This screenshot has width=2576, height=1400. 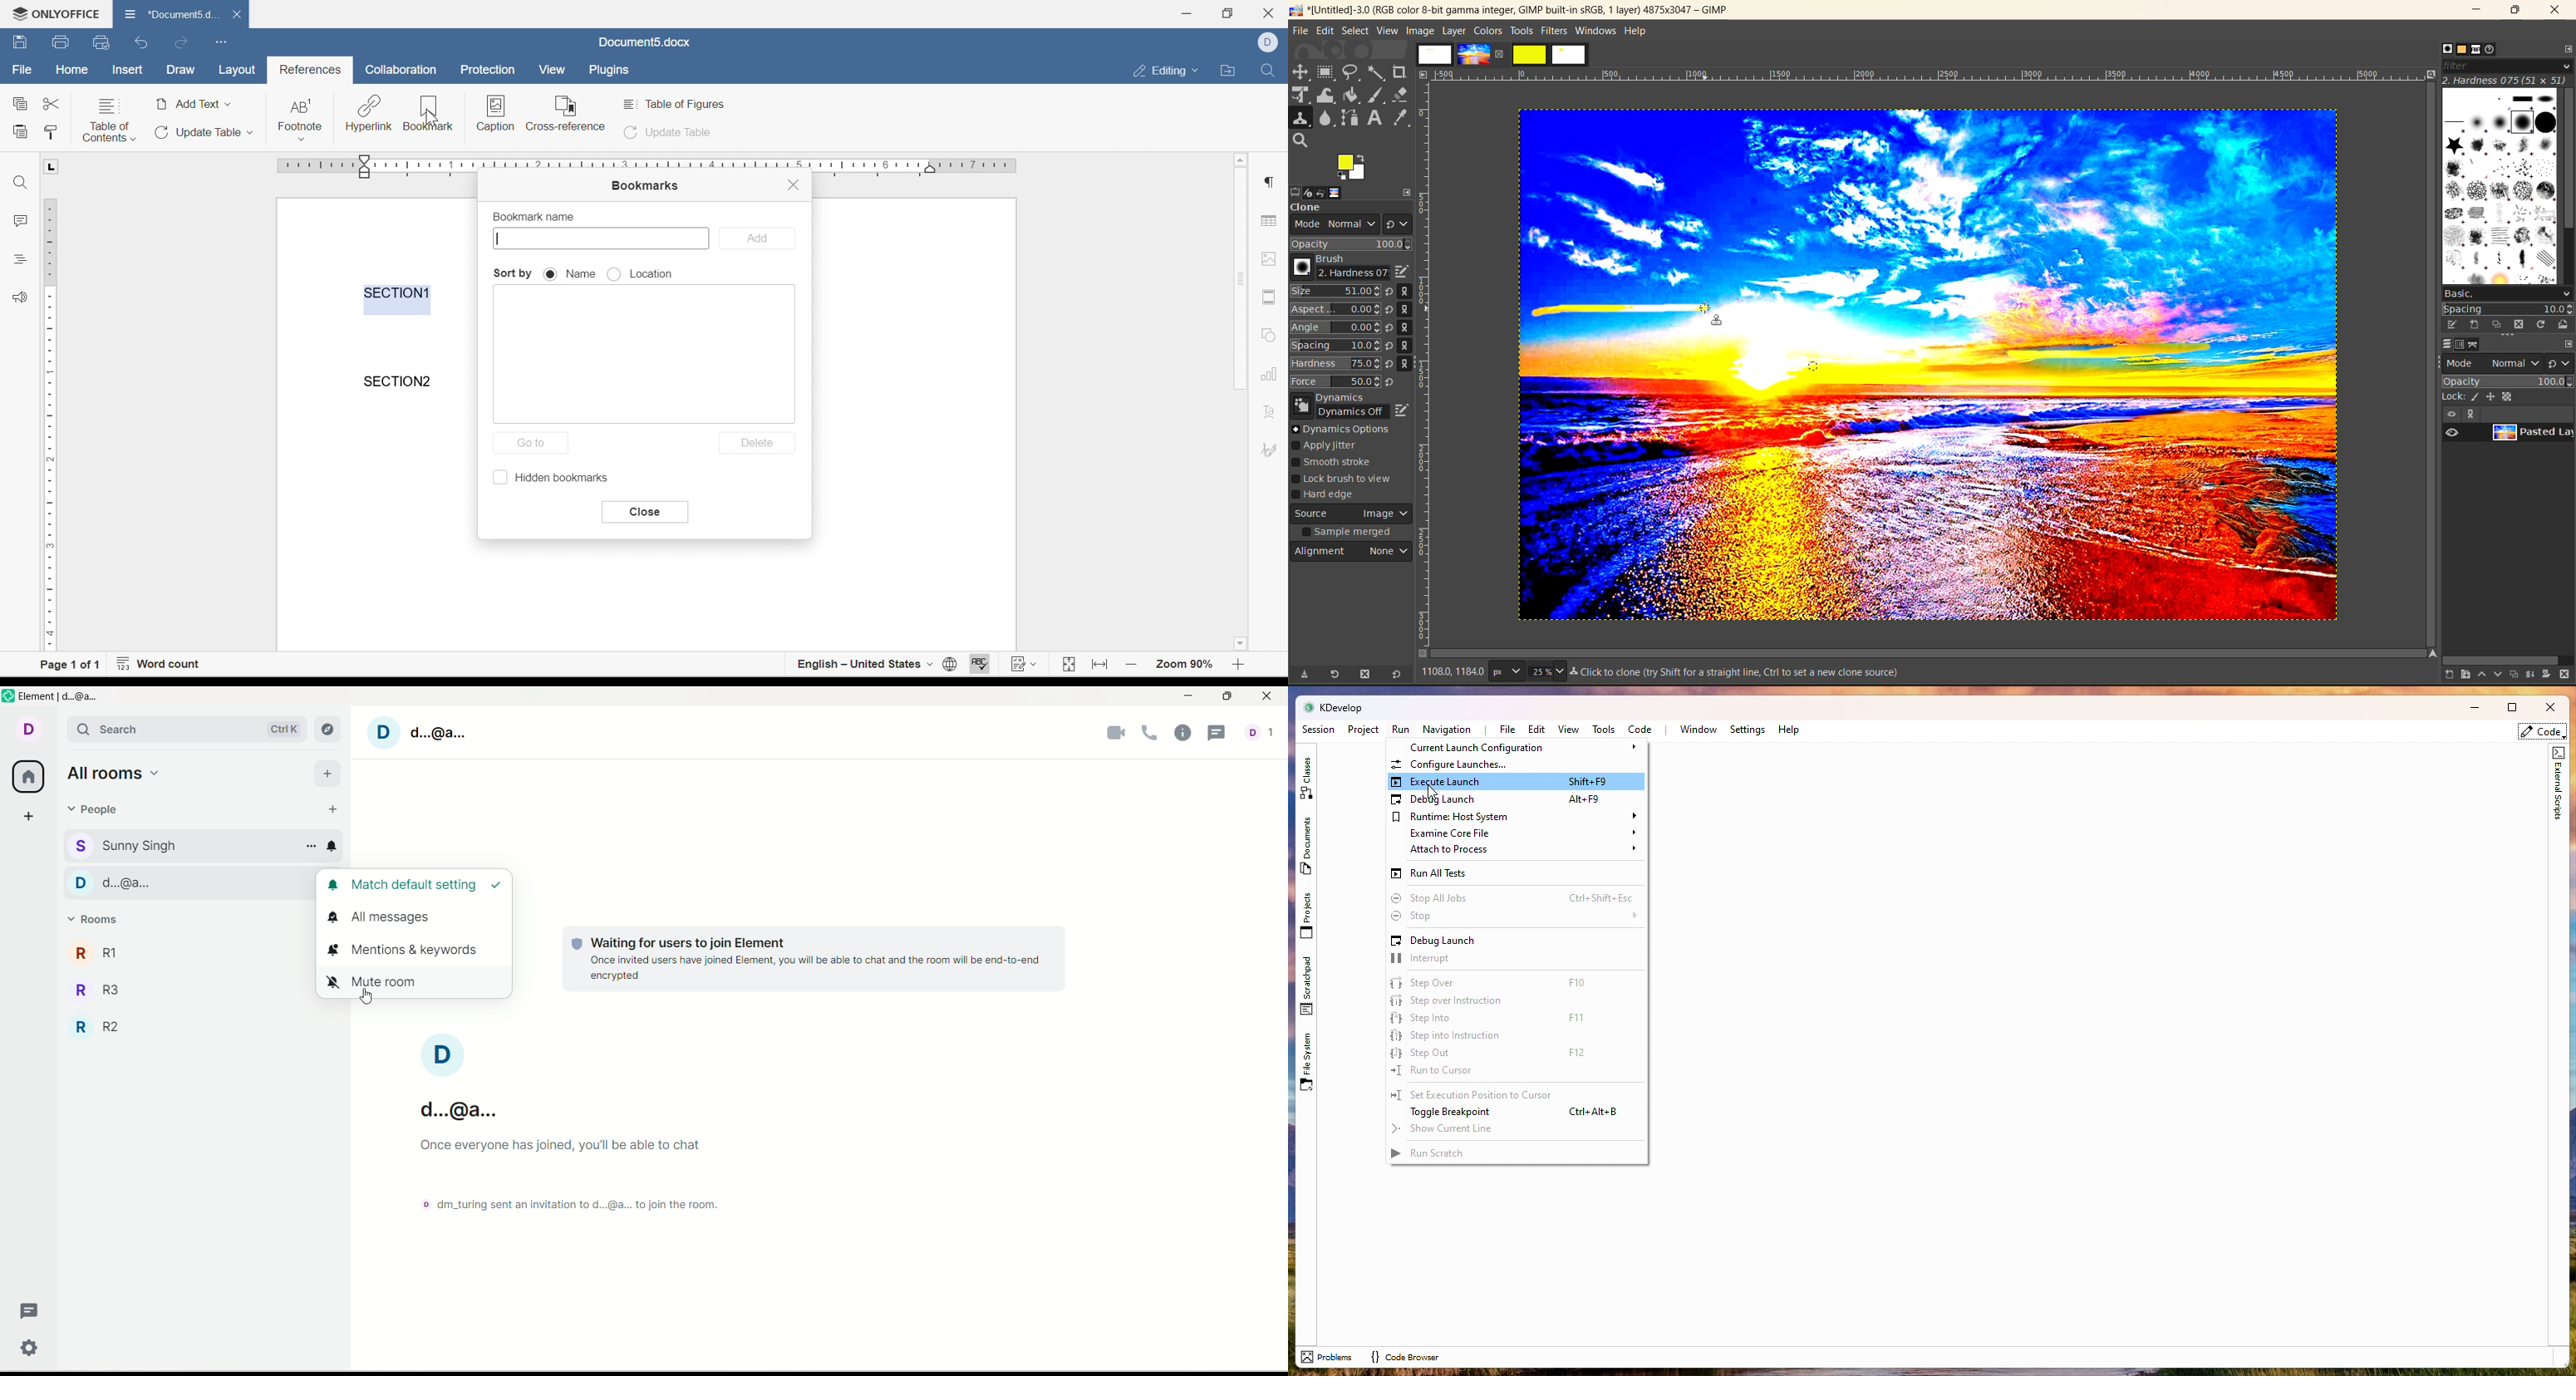 What do you see at coordinates (311, 70) in the screenshot?
I see `references` at bounding box center [311, 70].